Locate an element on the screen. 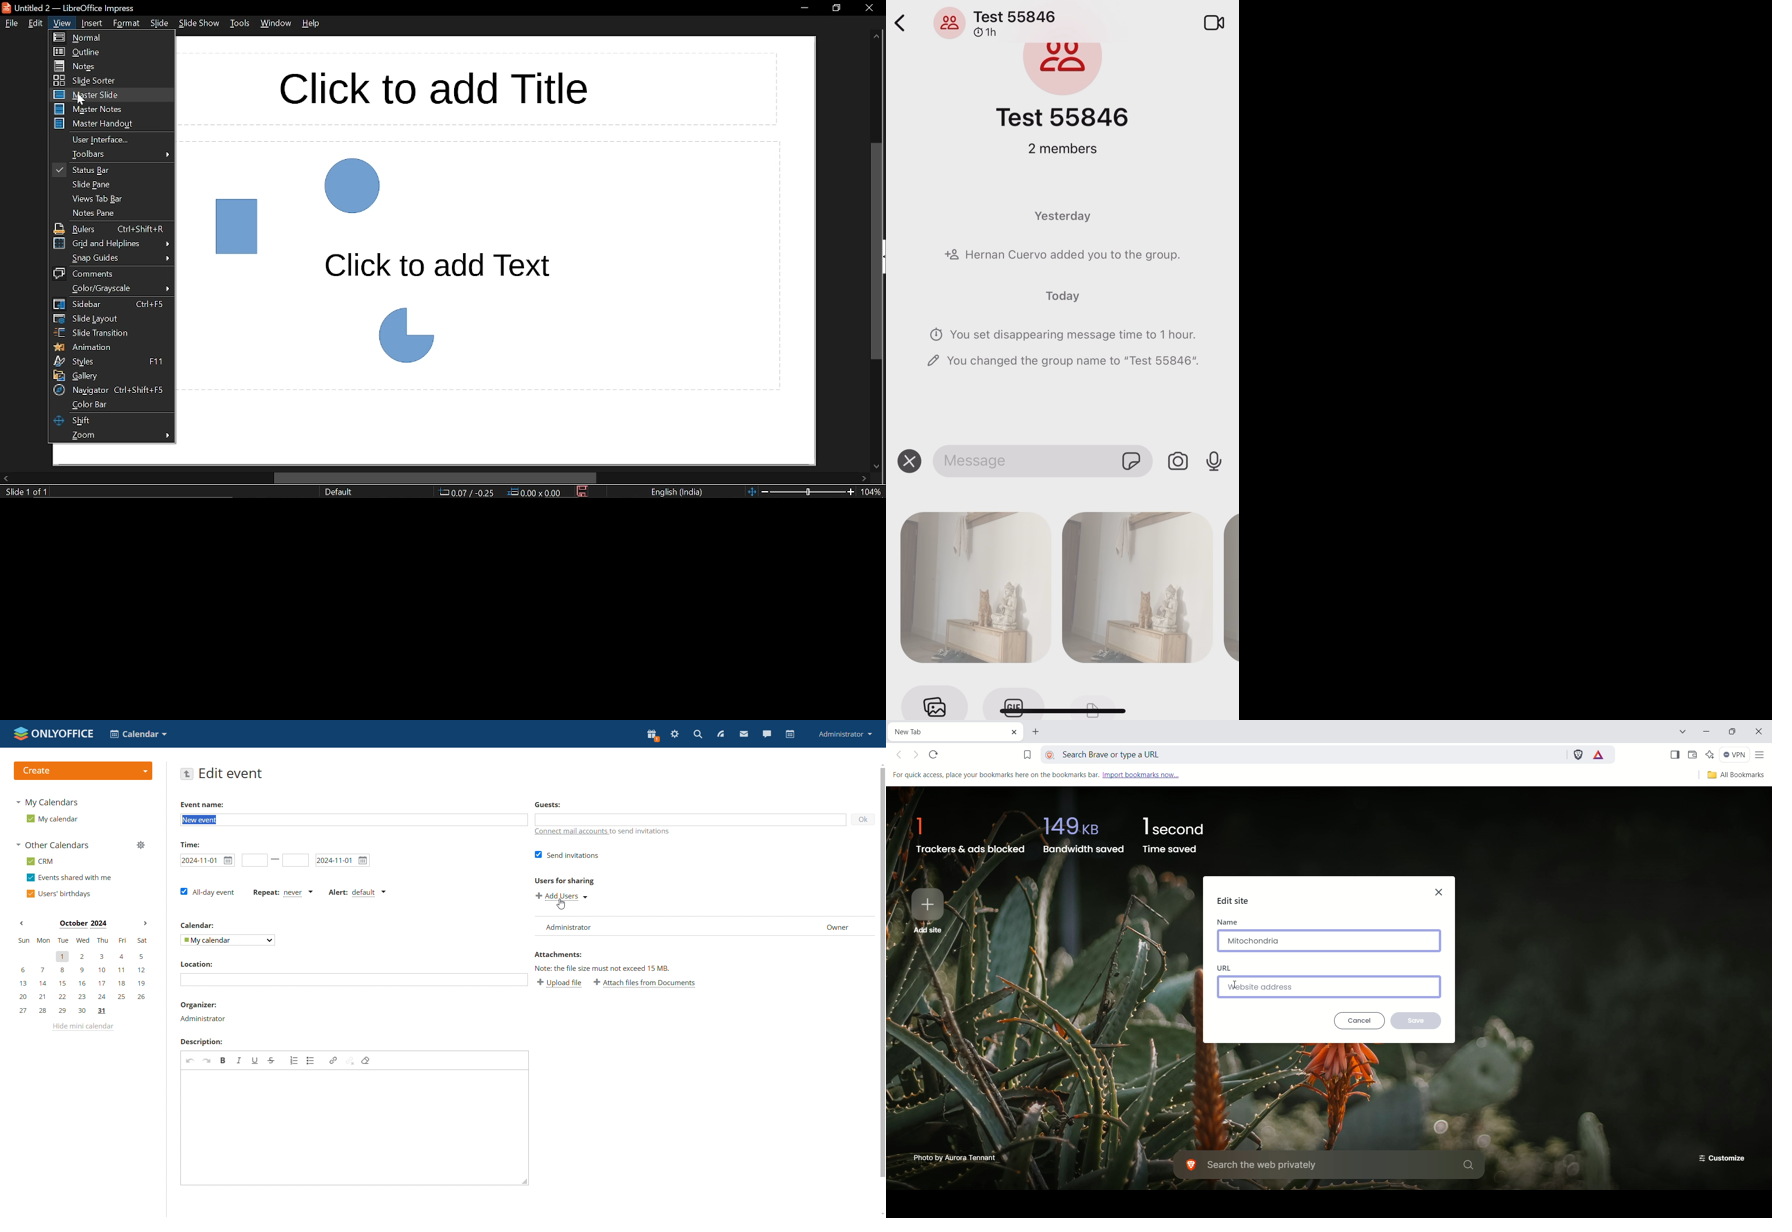 Image resolution: width=1792 pixels, height=1232 pixels. Slide pane is located at coordinates (110, 185).